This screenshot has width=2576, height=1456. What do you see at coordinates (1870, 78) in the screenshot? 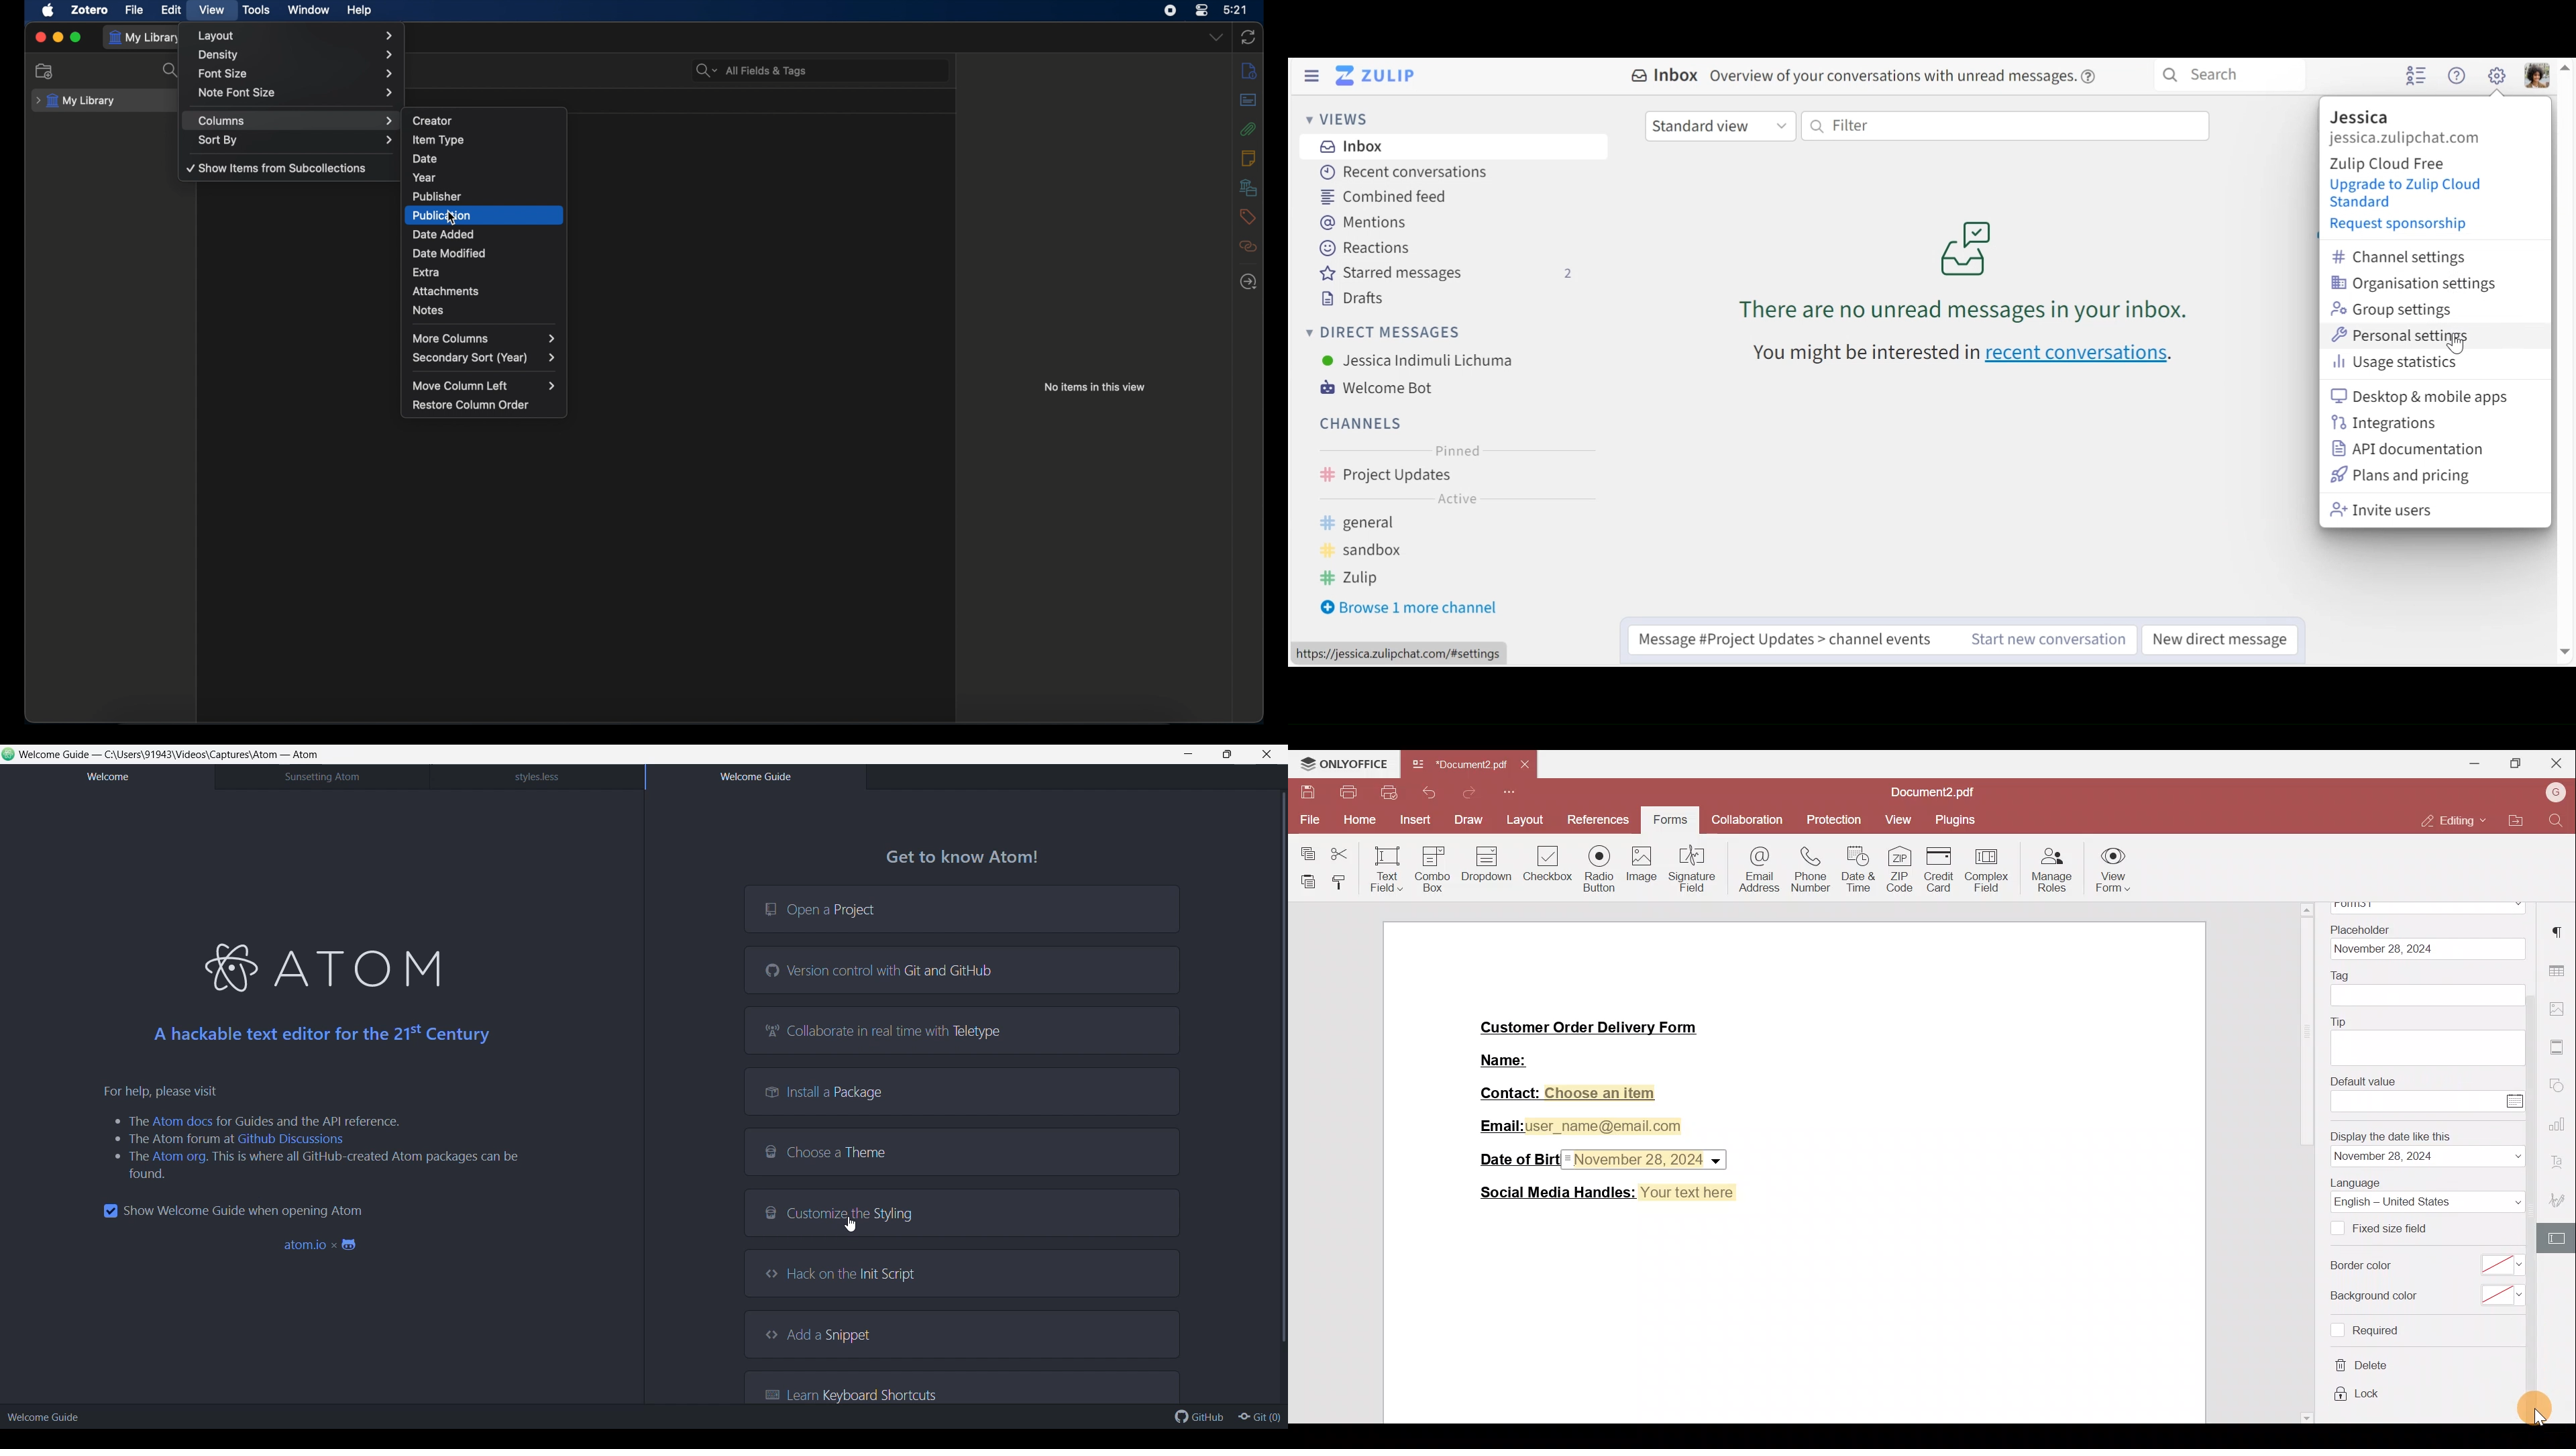
I see `Inbox ` at bounding box center [1870, 78].